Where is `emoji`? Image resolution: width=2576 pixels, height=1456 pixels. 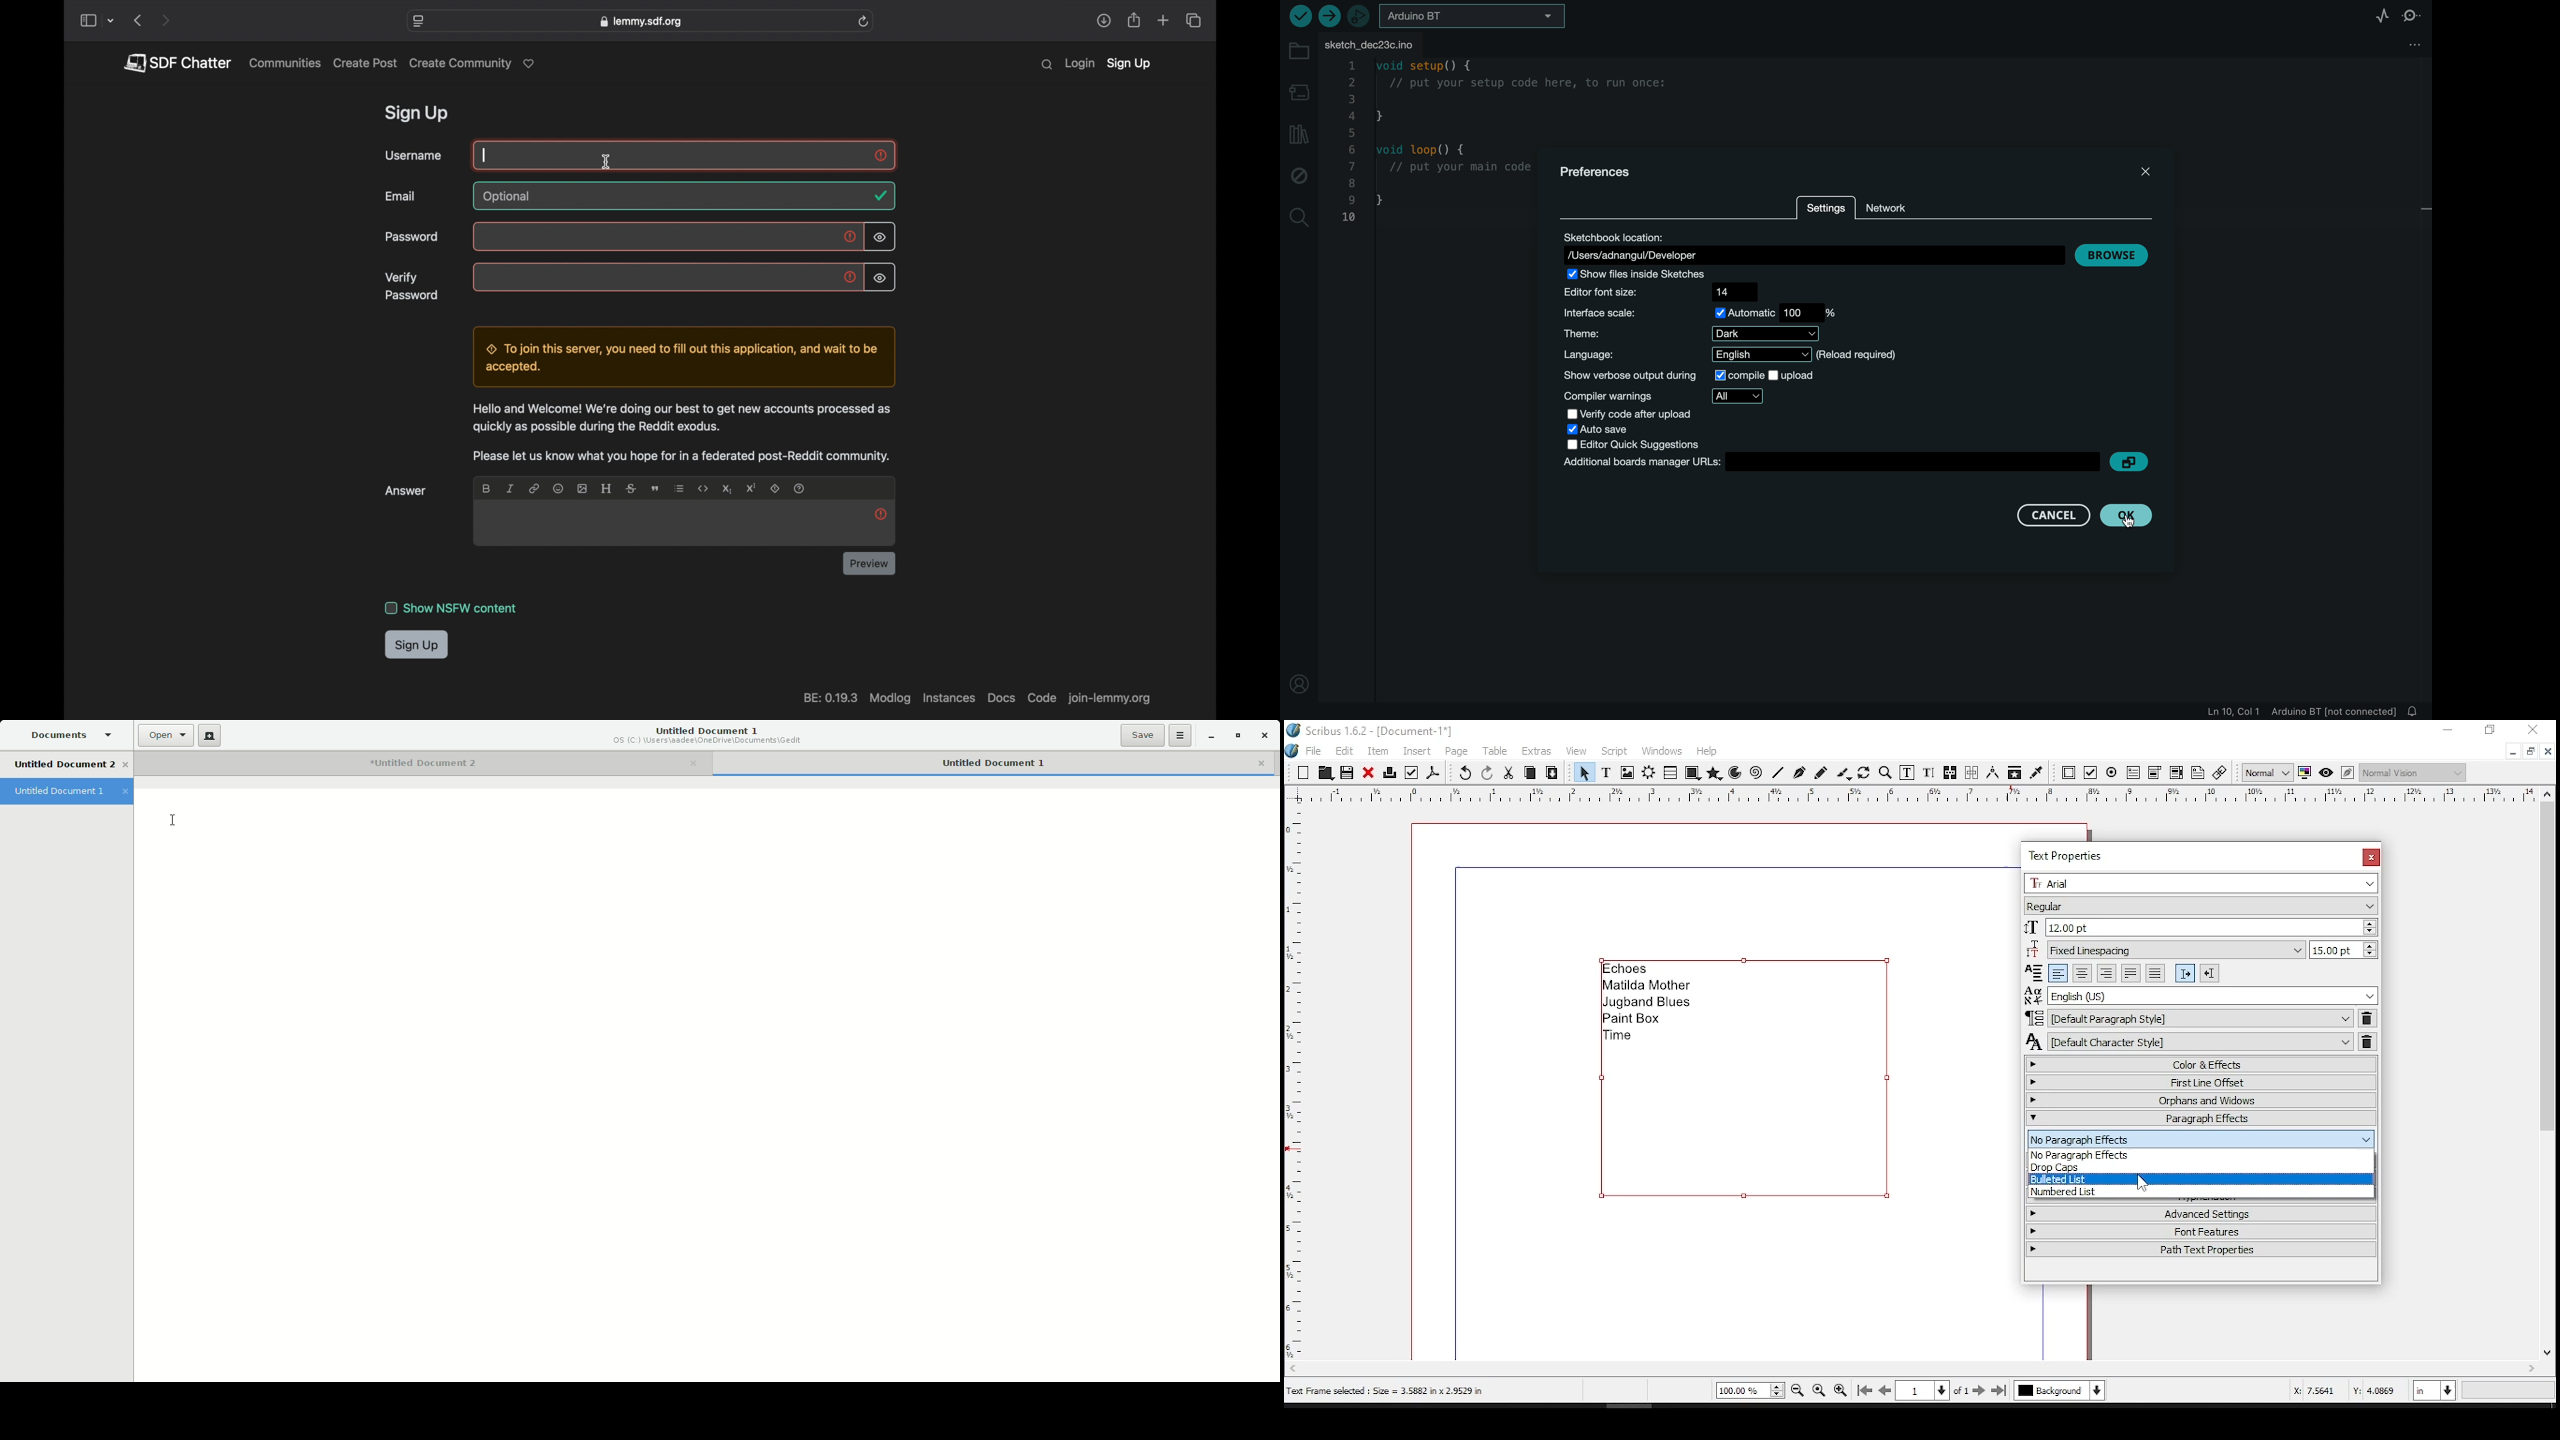
emoji is located at coordinates (557, 488).